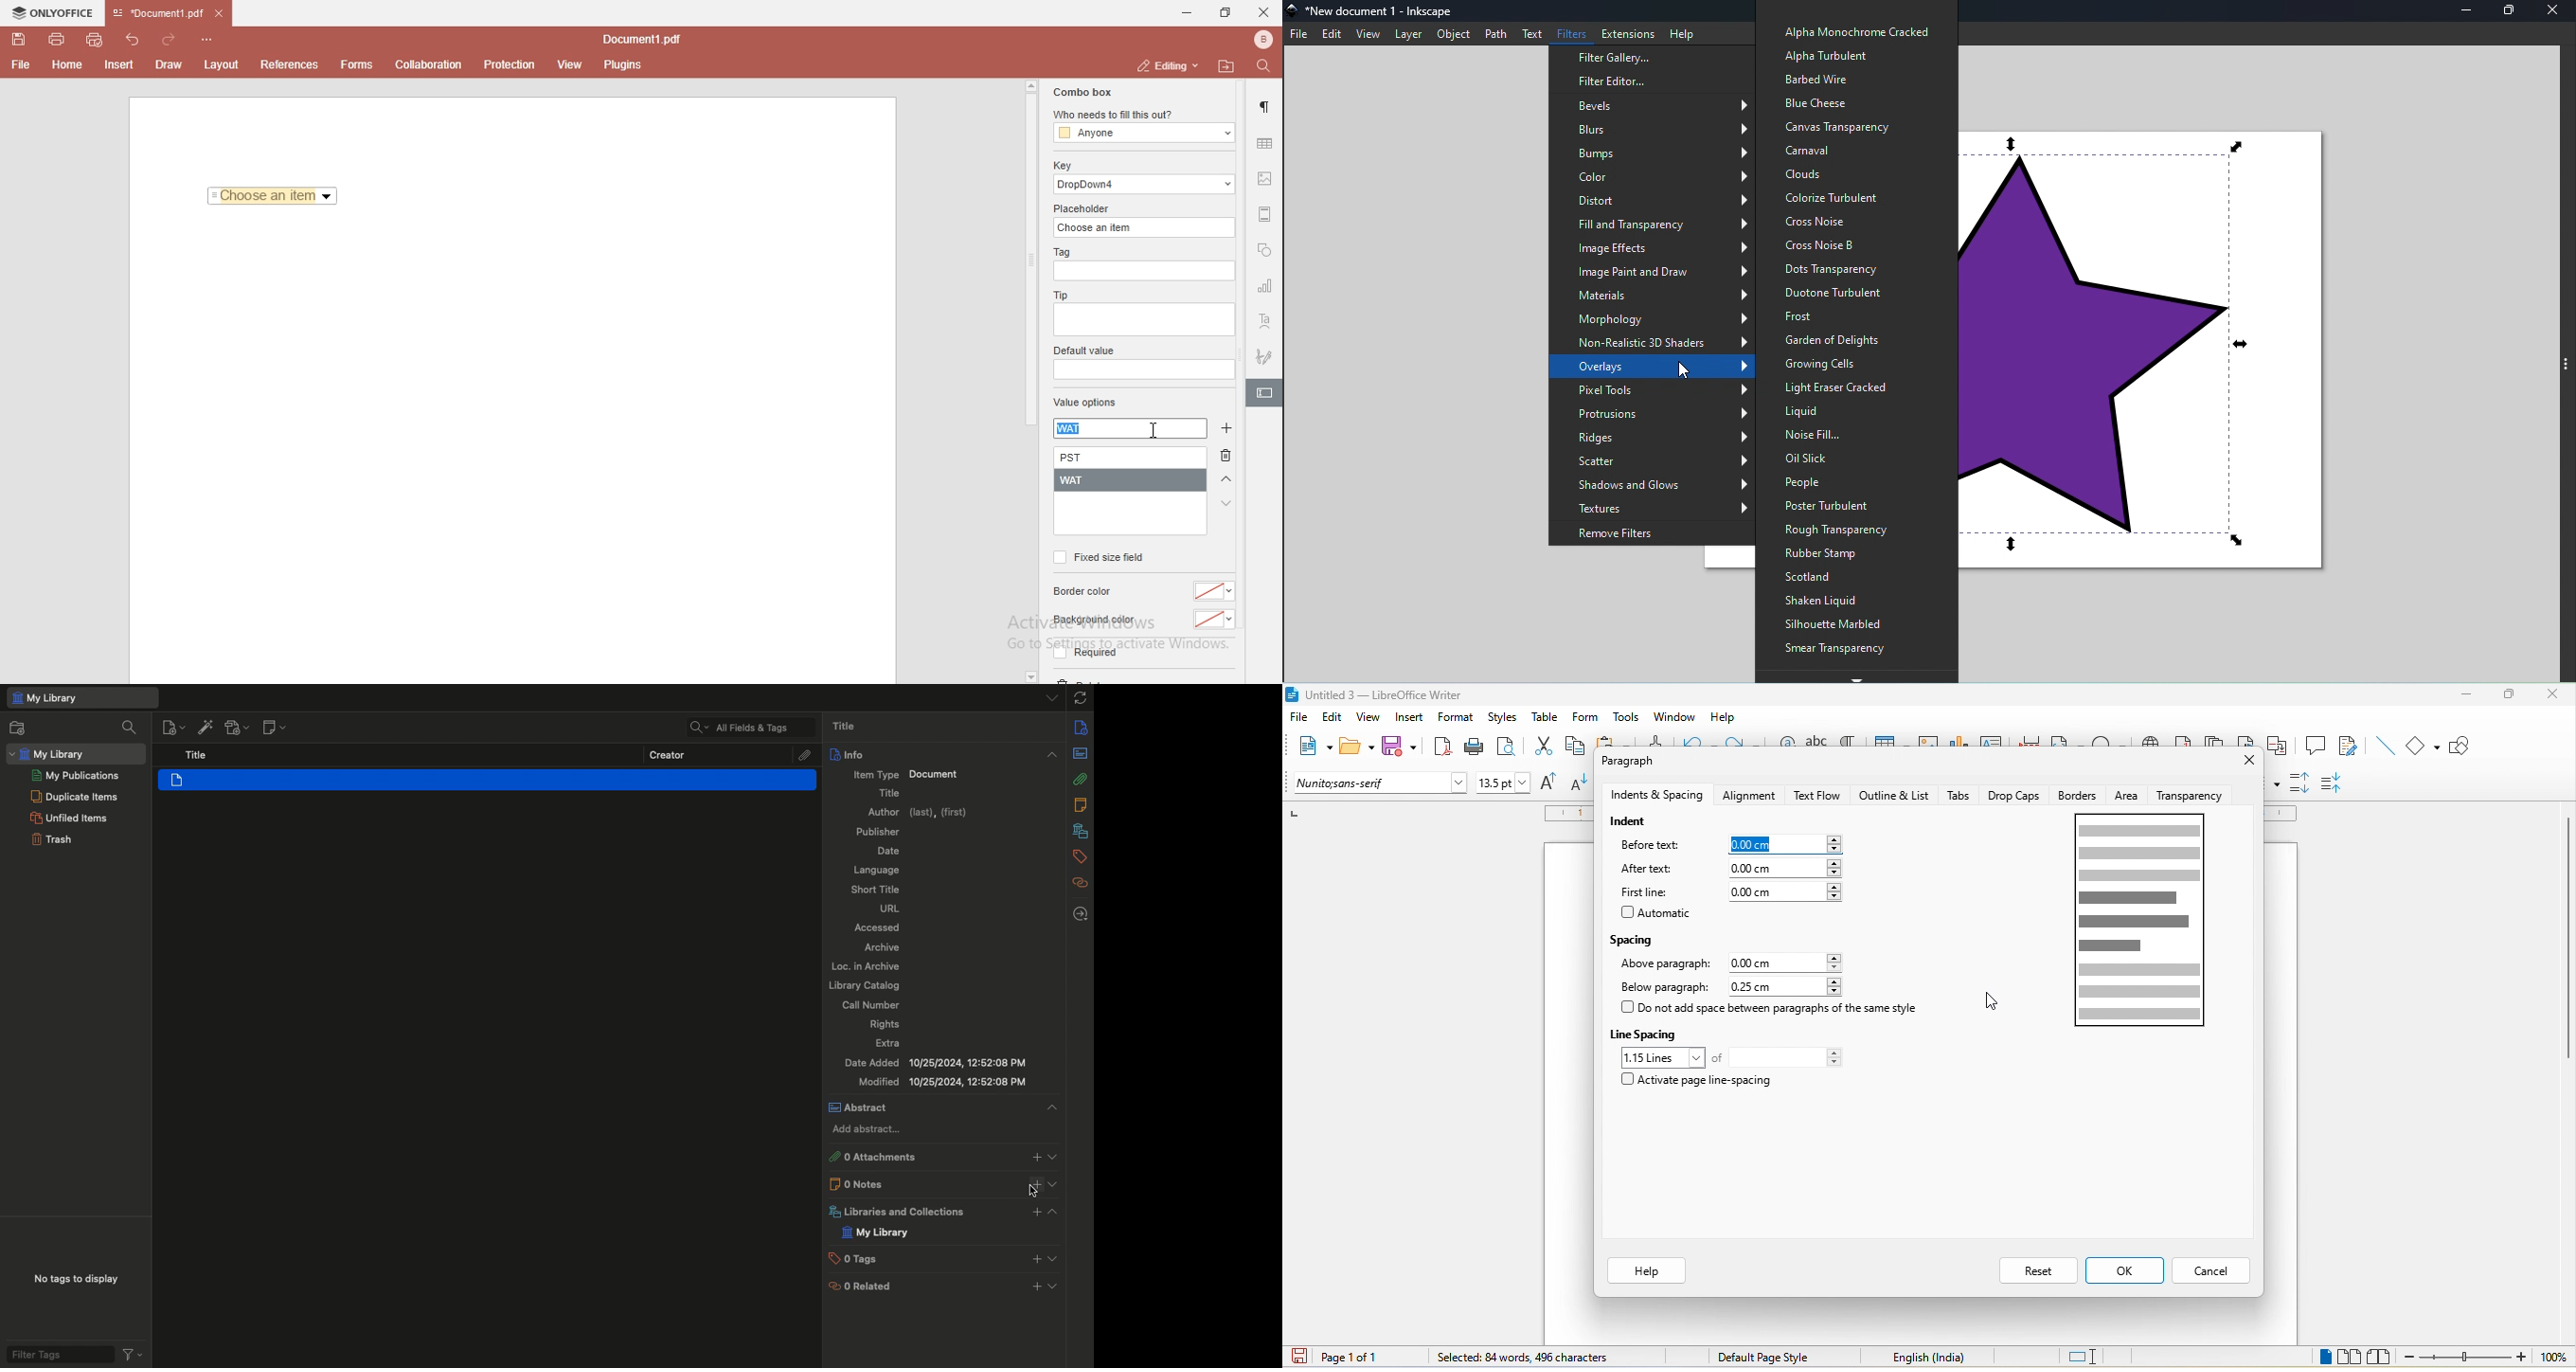  I want to click on My publications, so click(75, 775).